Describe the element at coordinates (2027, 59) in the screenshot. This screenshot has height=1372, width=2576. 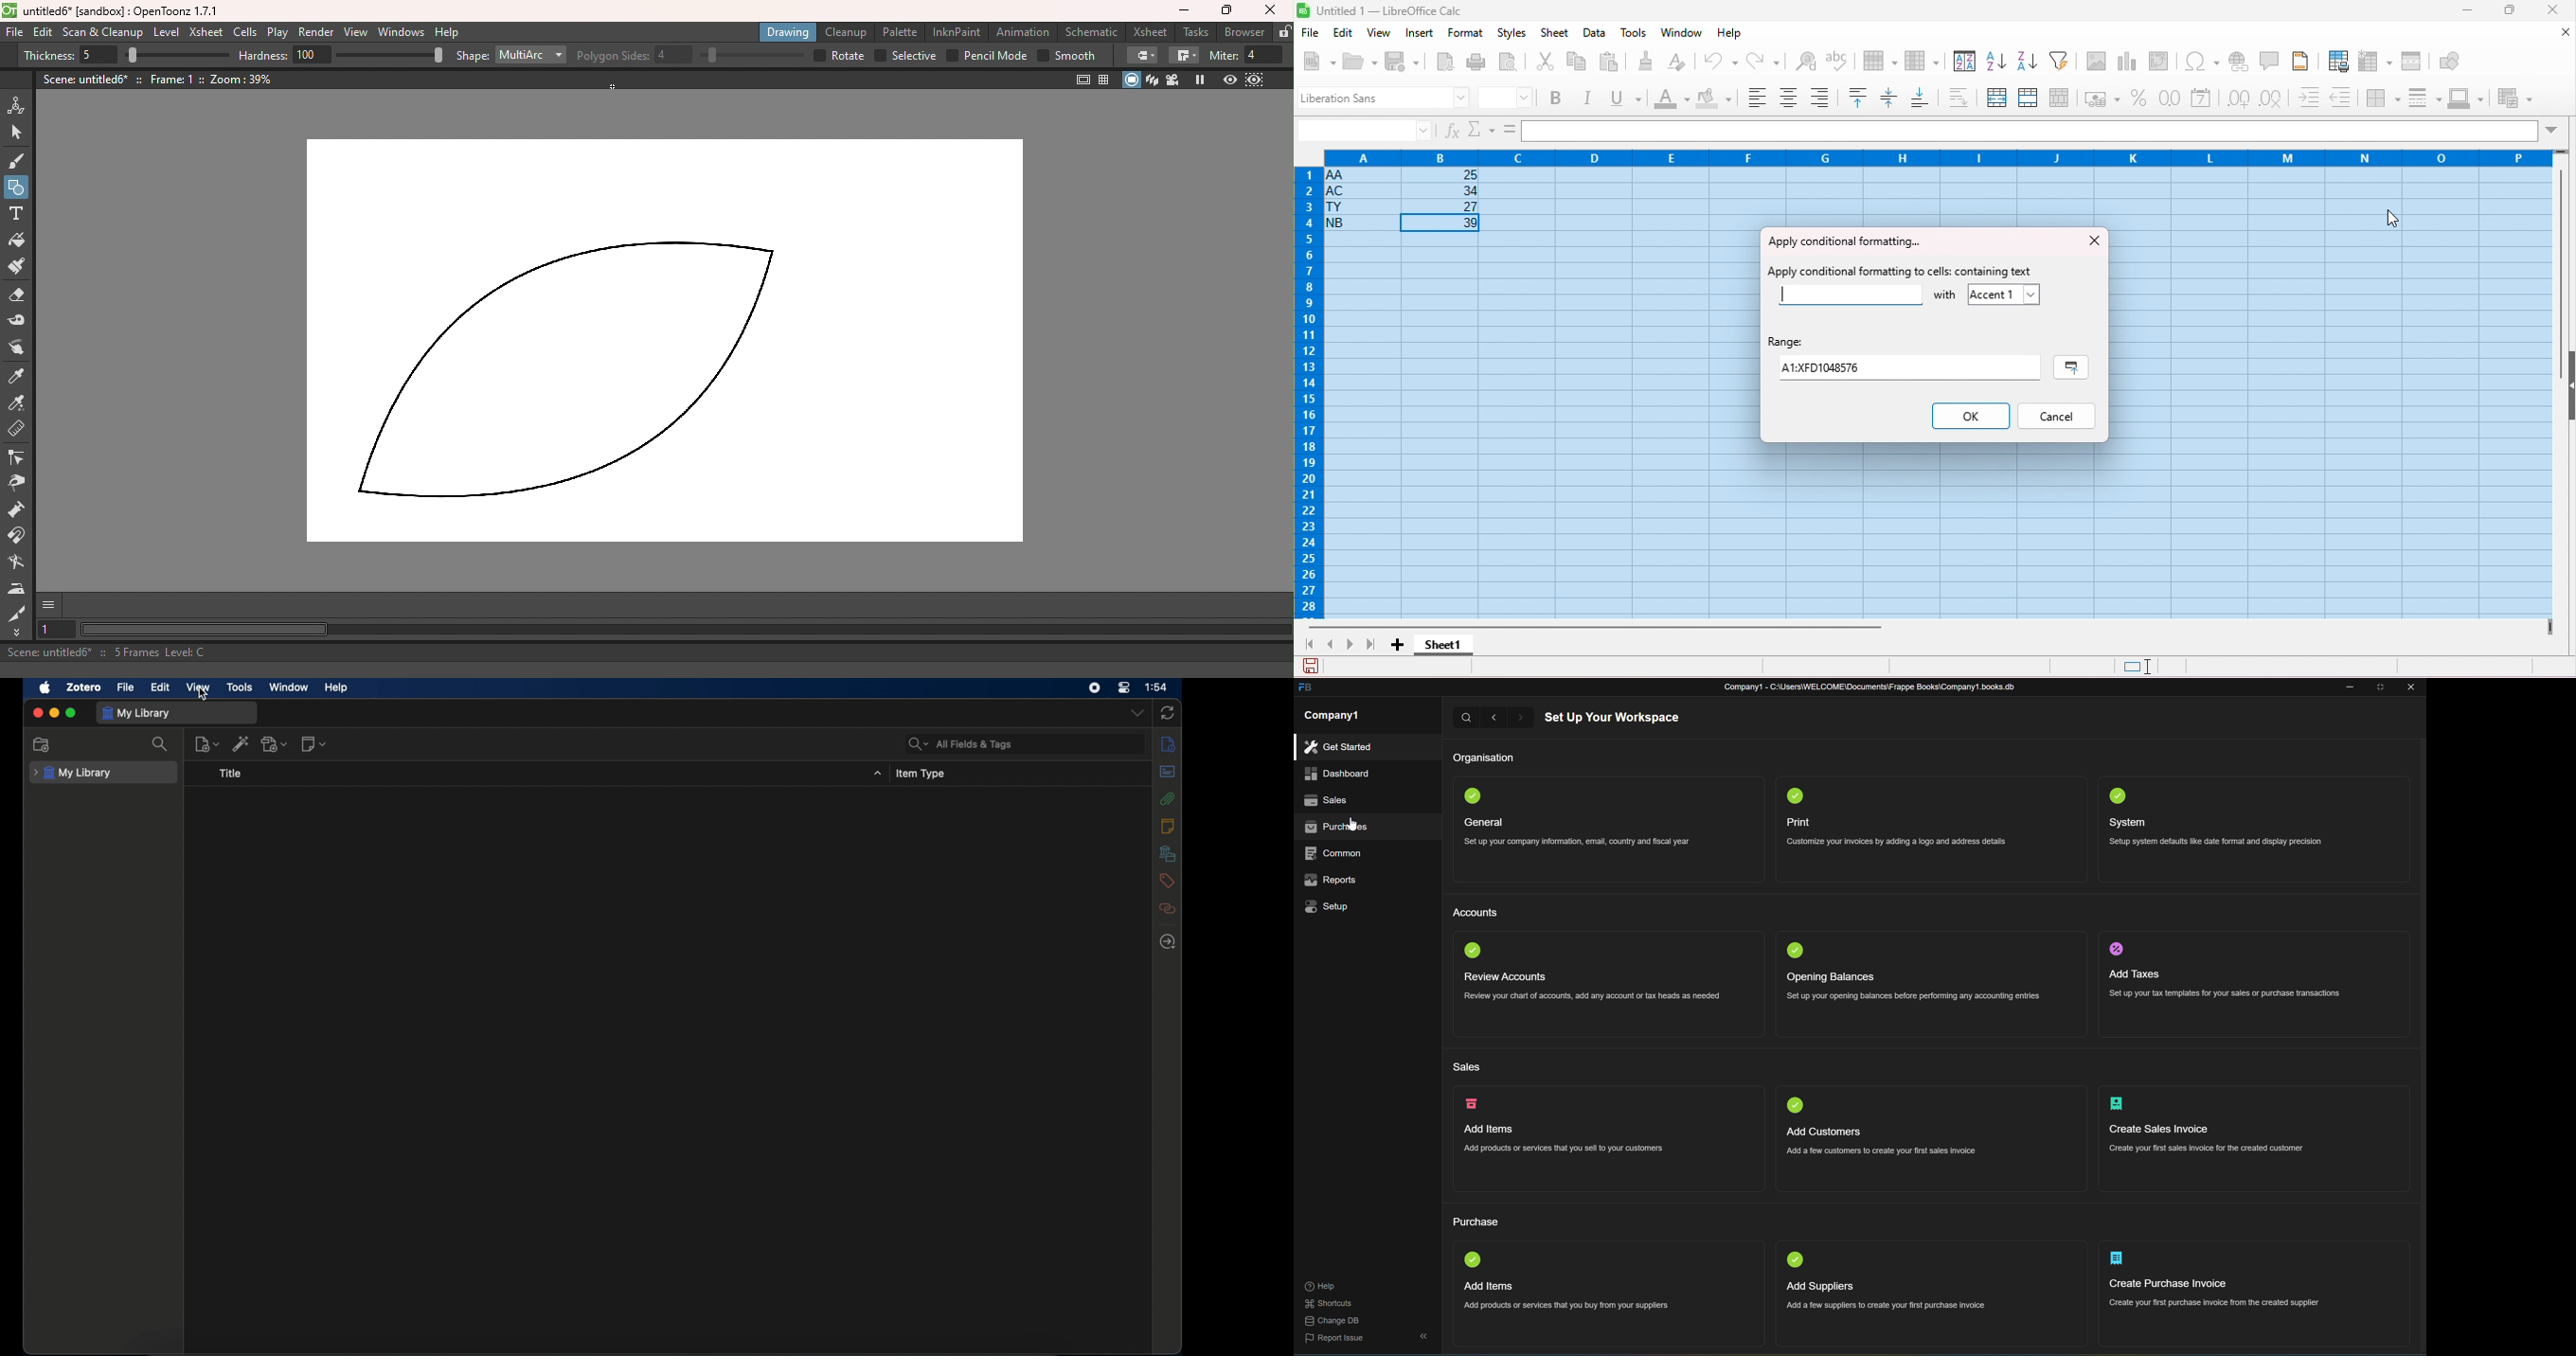
I see `sort descending` at that location.